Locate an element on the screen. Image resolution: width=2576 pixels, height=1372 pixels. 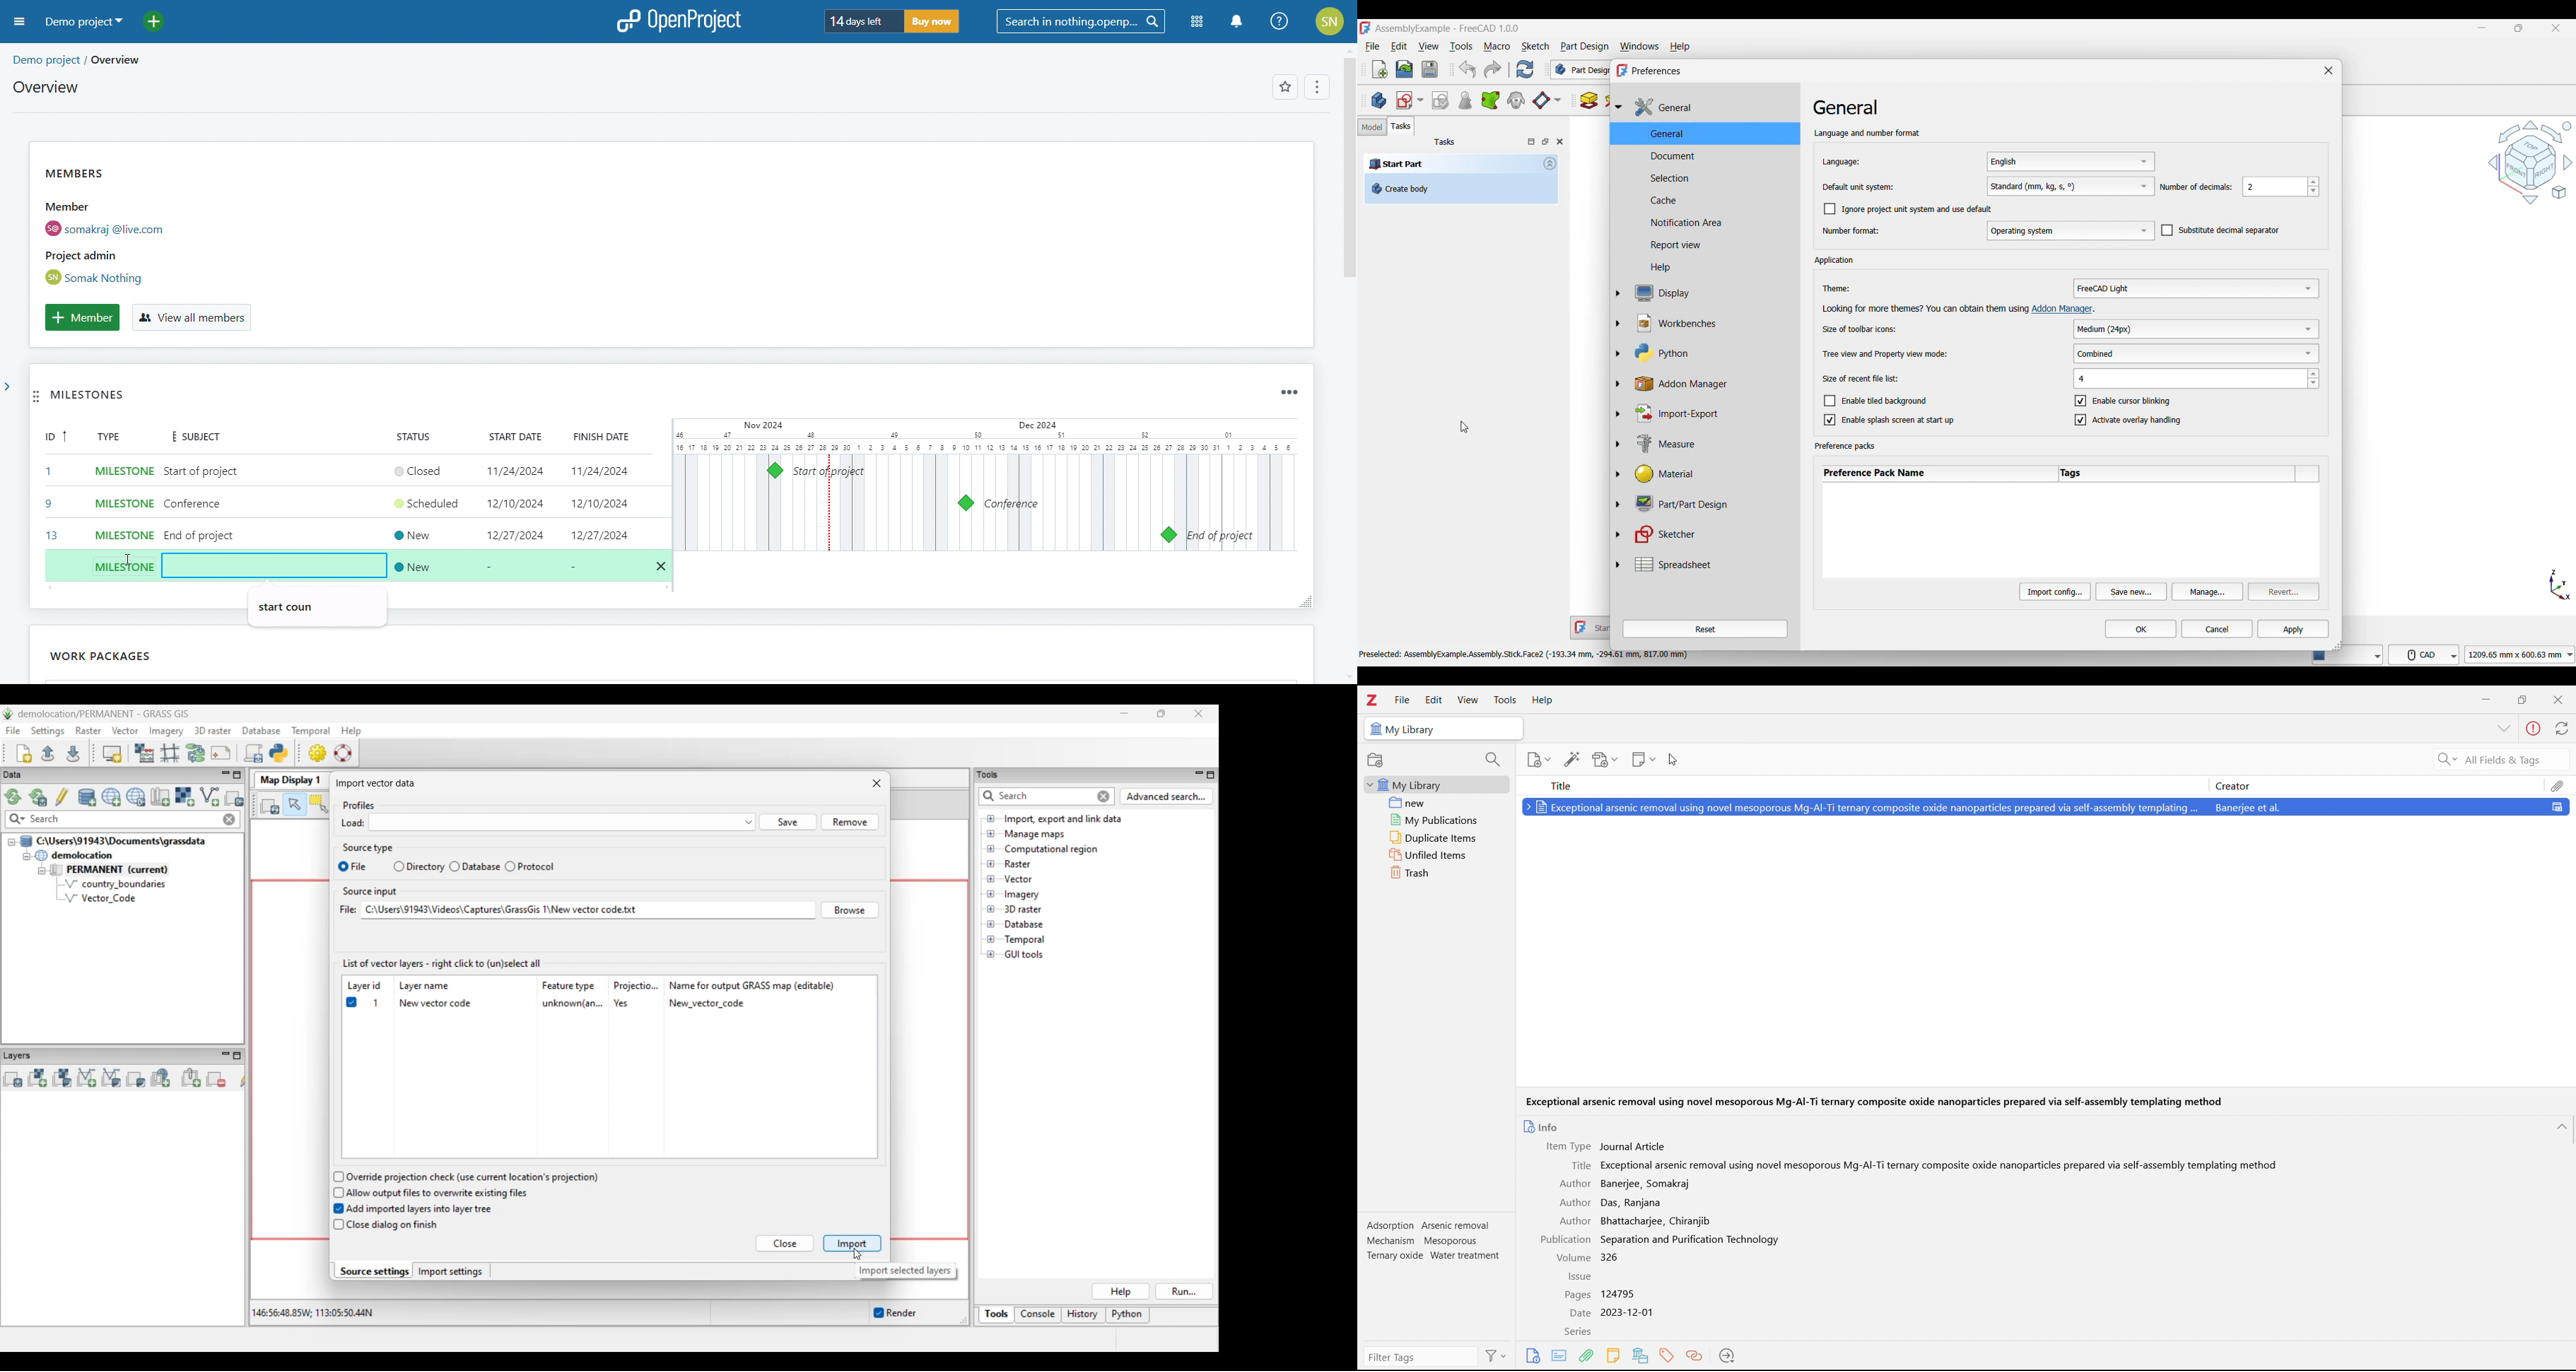
Journal Article is located at coordinates (1637, 1146).